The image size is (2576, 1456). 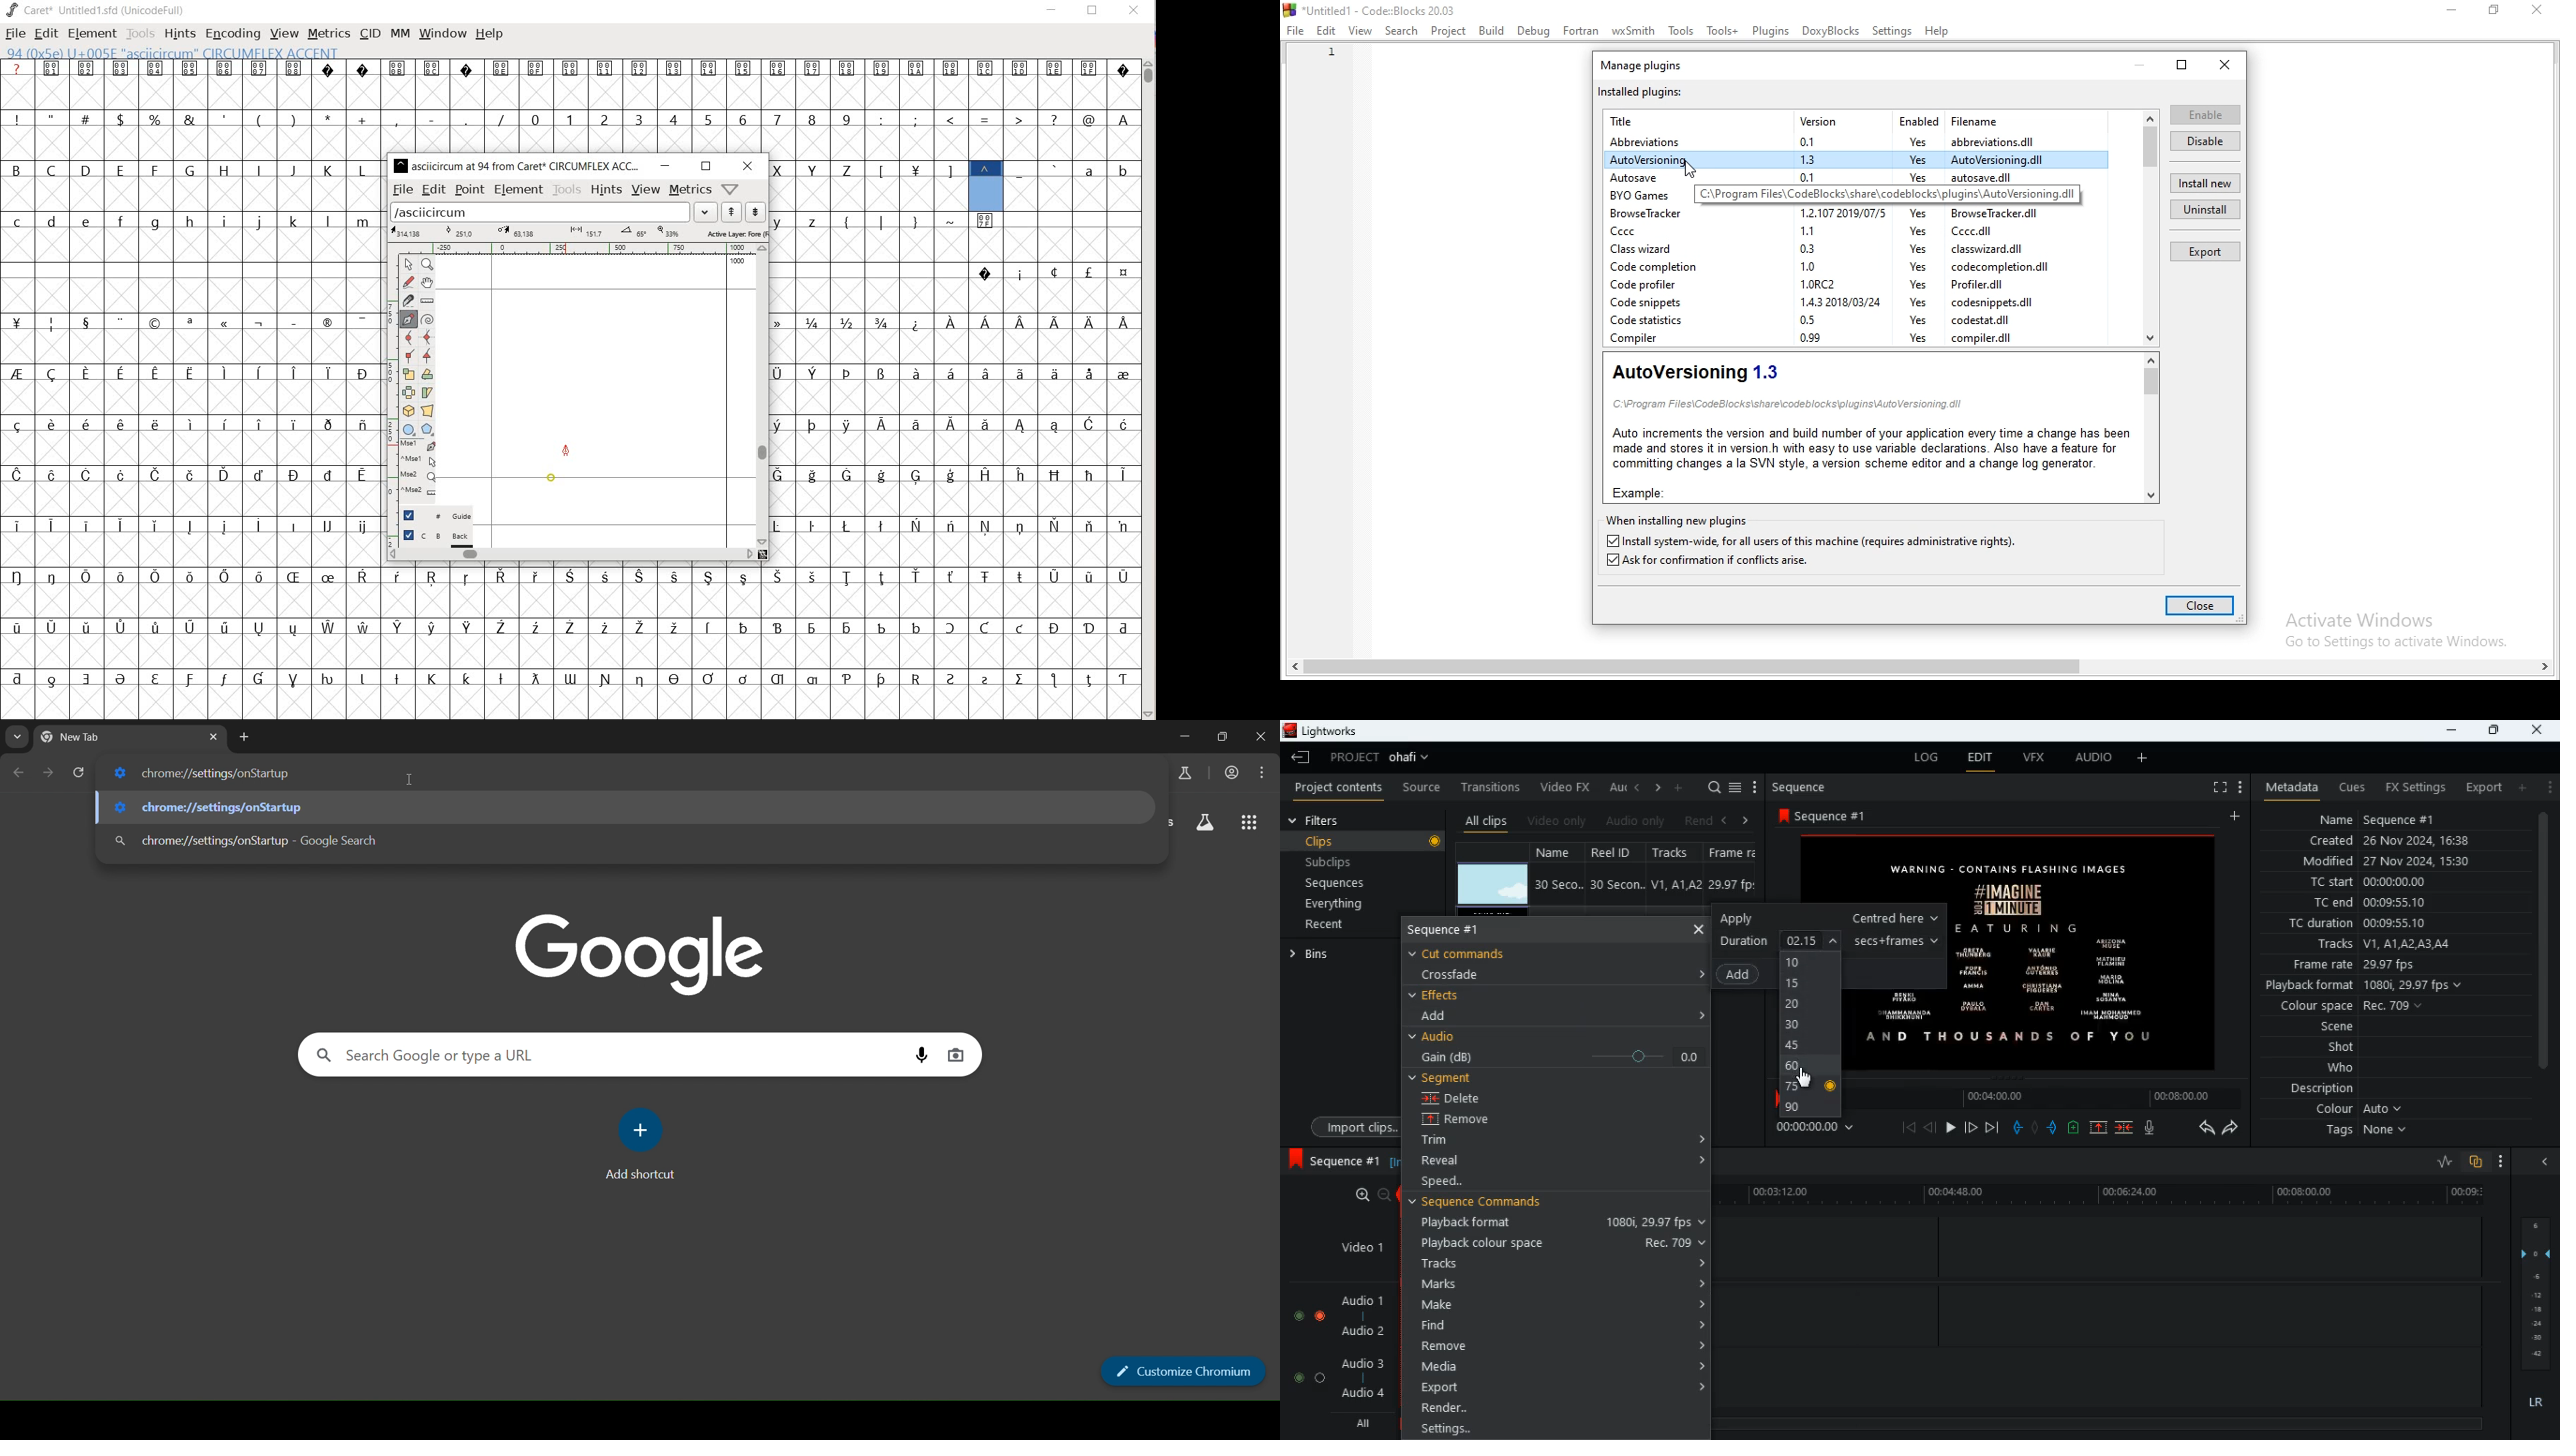 What do you see at coordinates (1632, 28) in the screenshot?
I see `wxSmith` at bounding box center [1632, 28].